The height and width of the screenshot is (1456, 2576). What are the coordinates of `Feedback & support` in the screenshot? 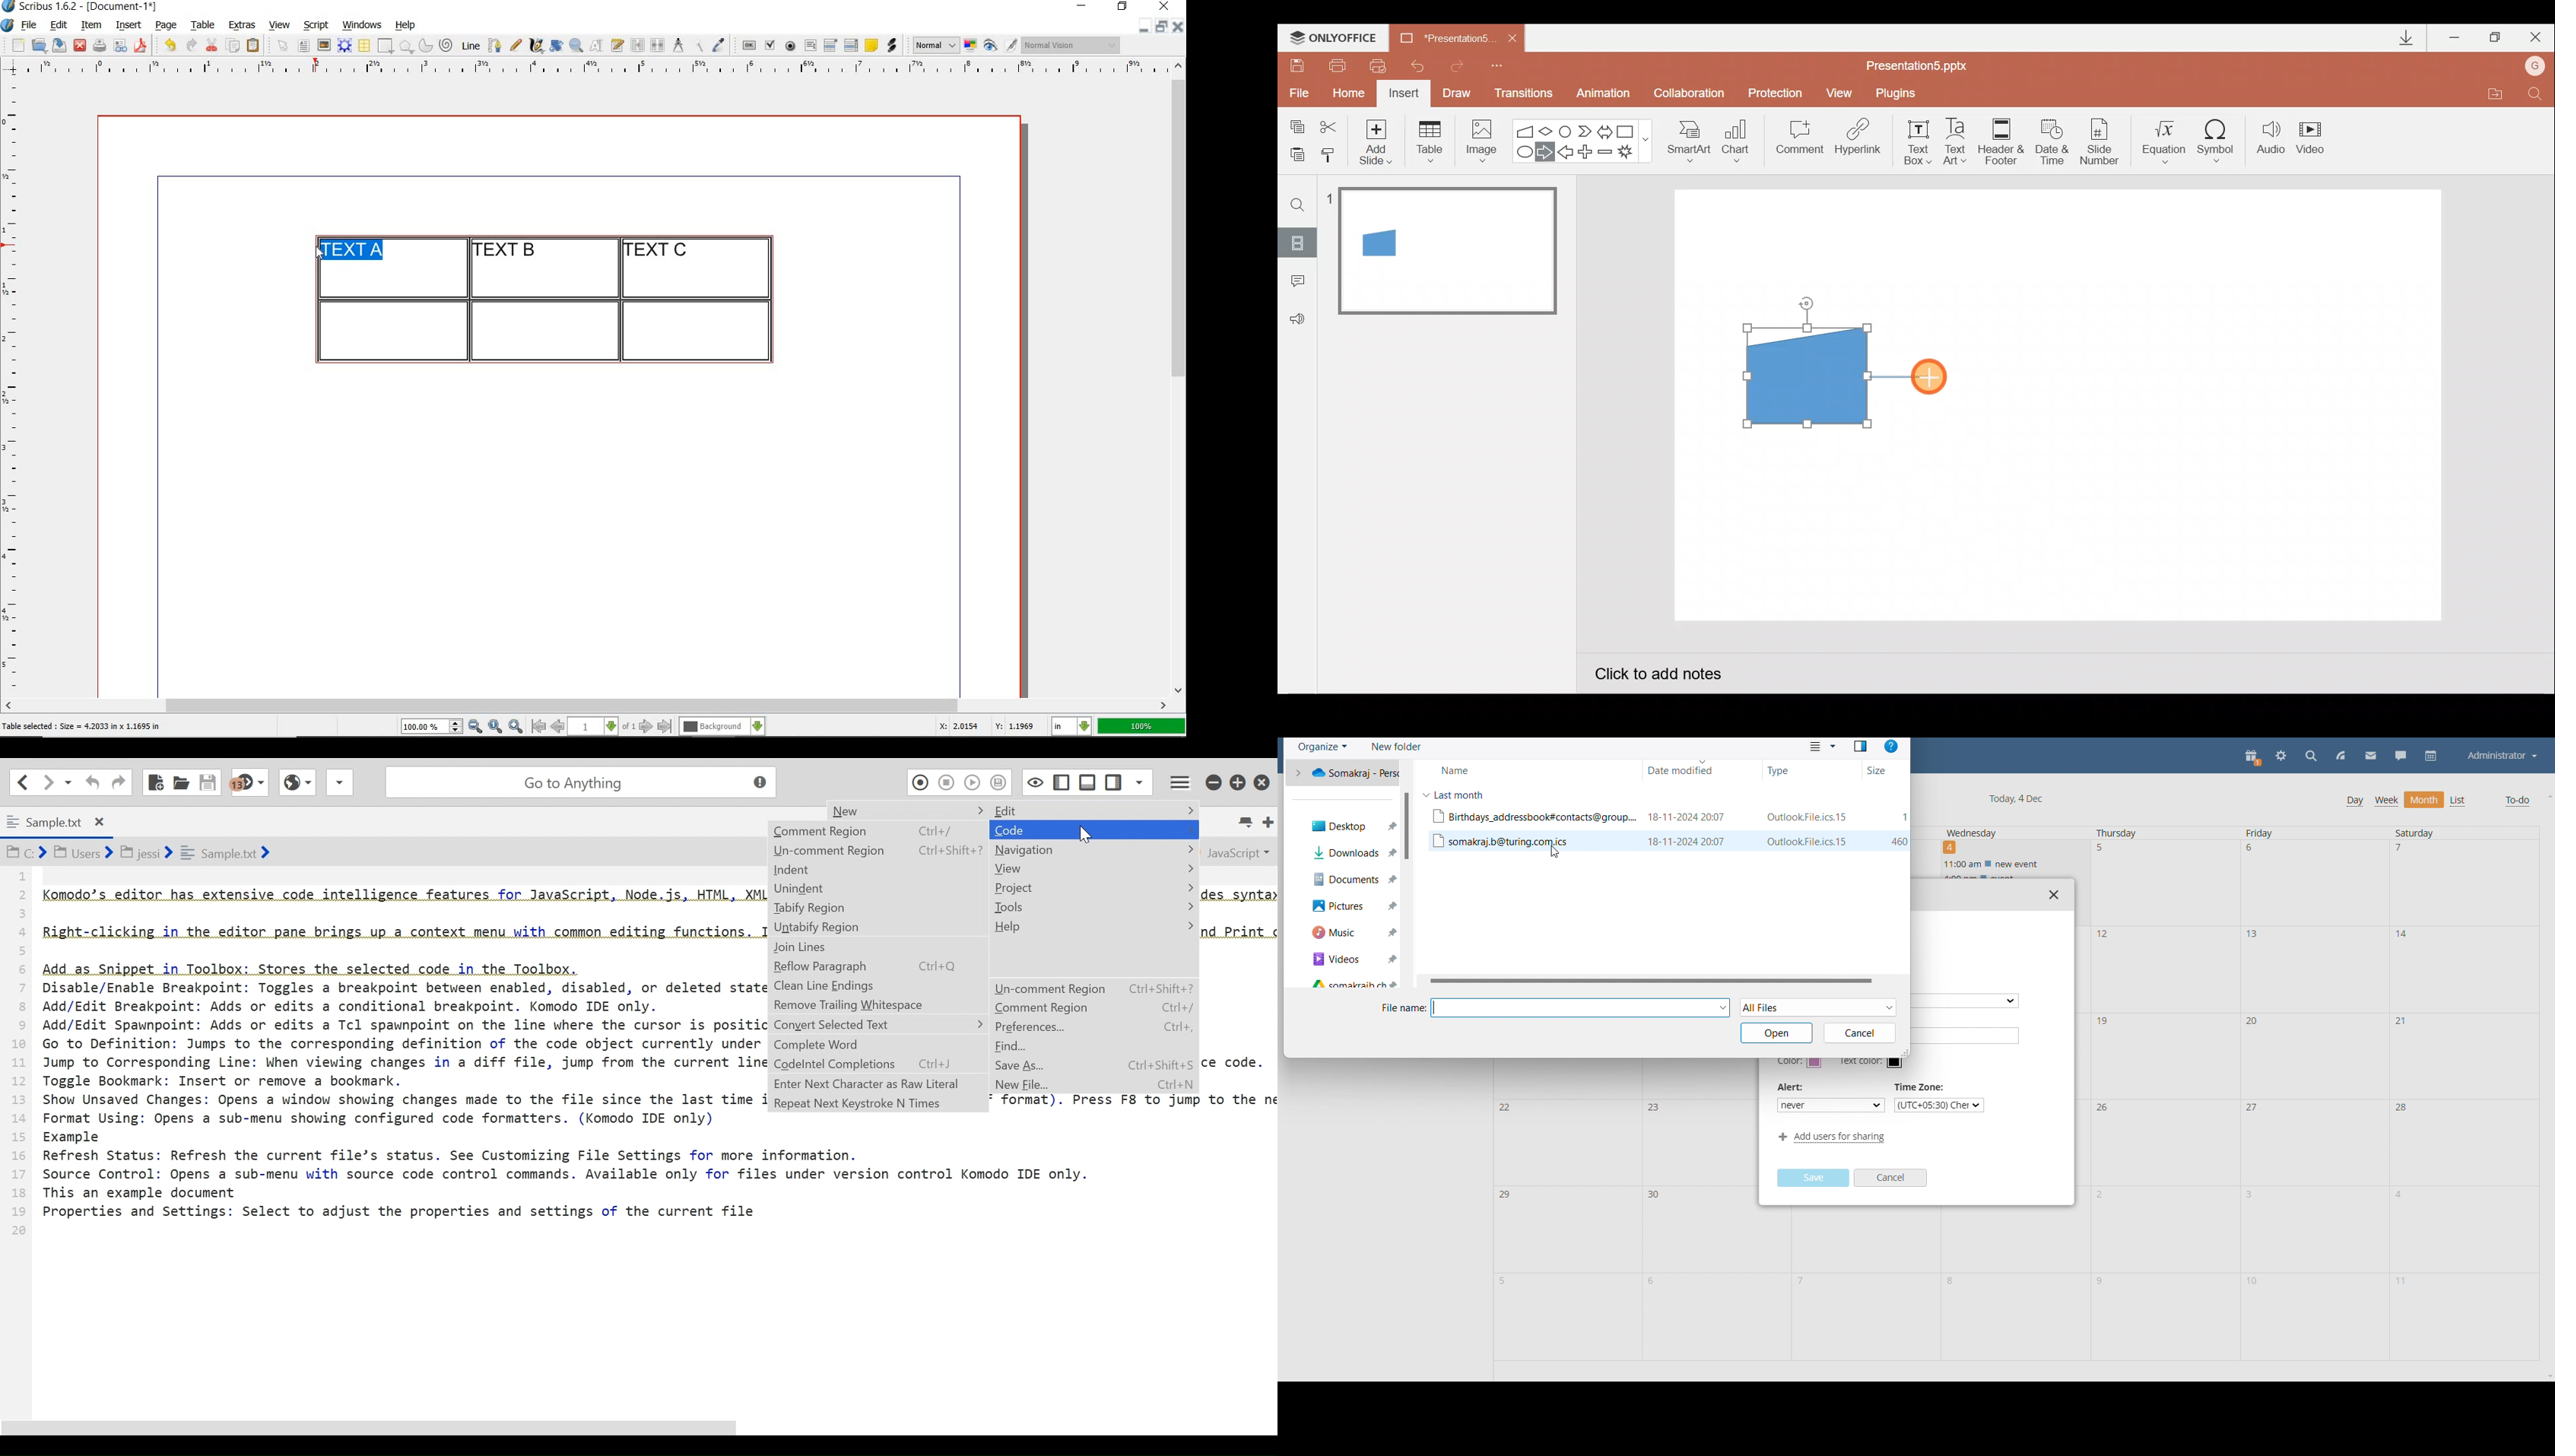 It's located at (1298, 318).